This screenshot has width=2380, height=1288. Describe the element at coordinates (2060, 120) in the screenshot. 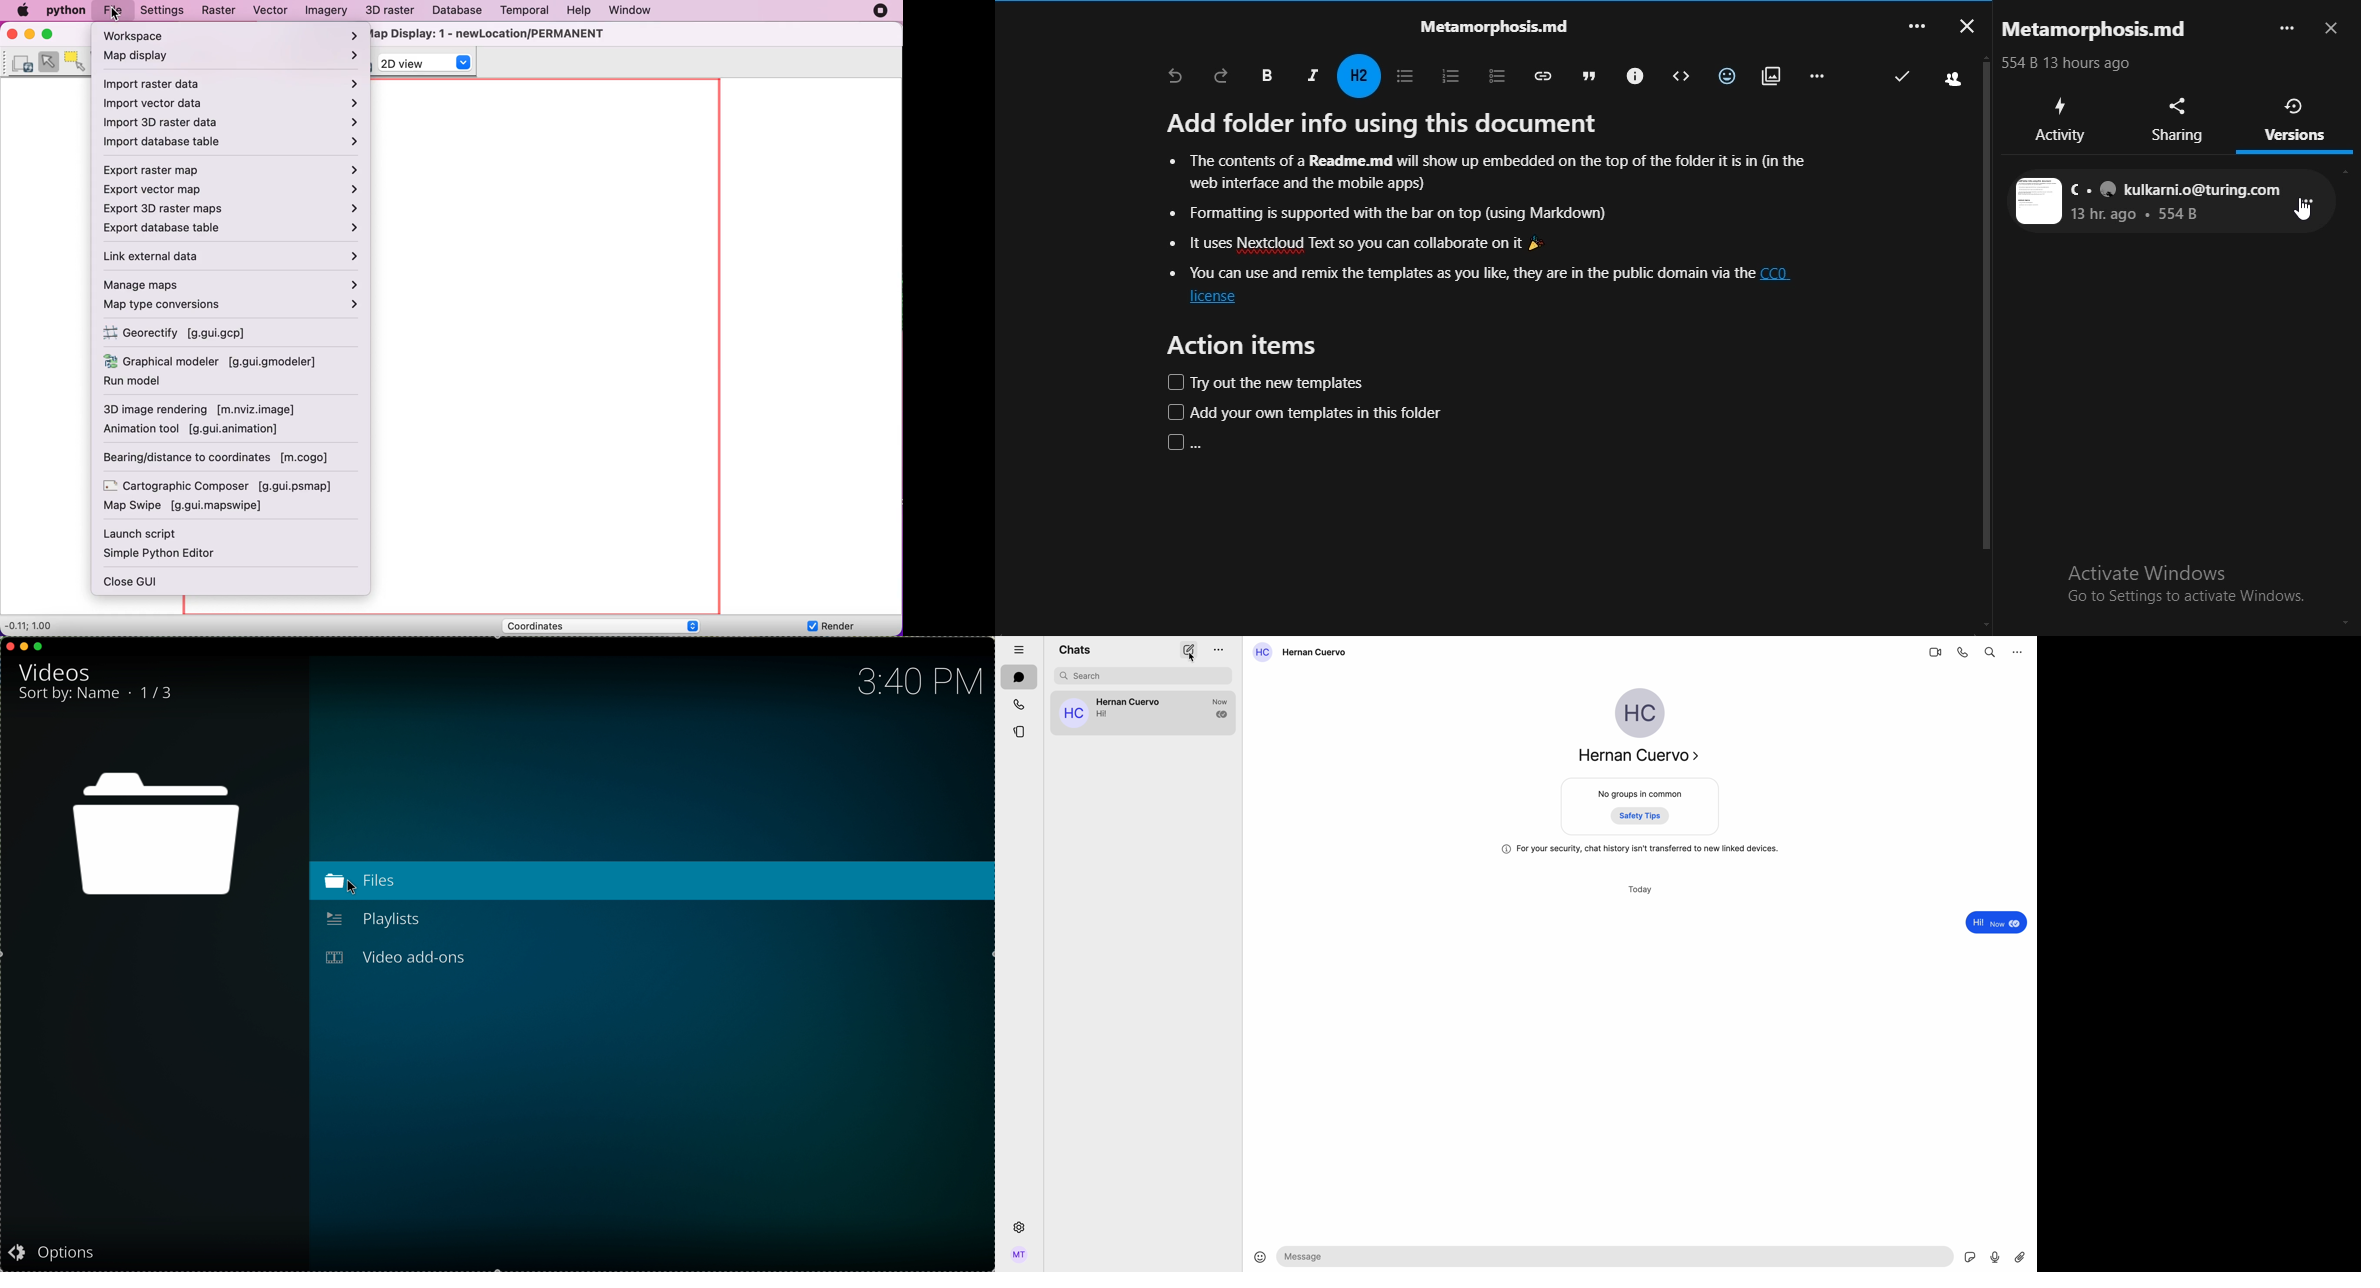

I see `activity` at that location.